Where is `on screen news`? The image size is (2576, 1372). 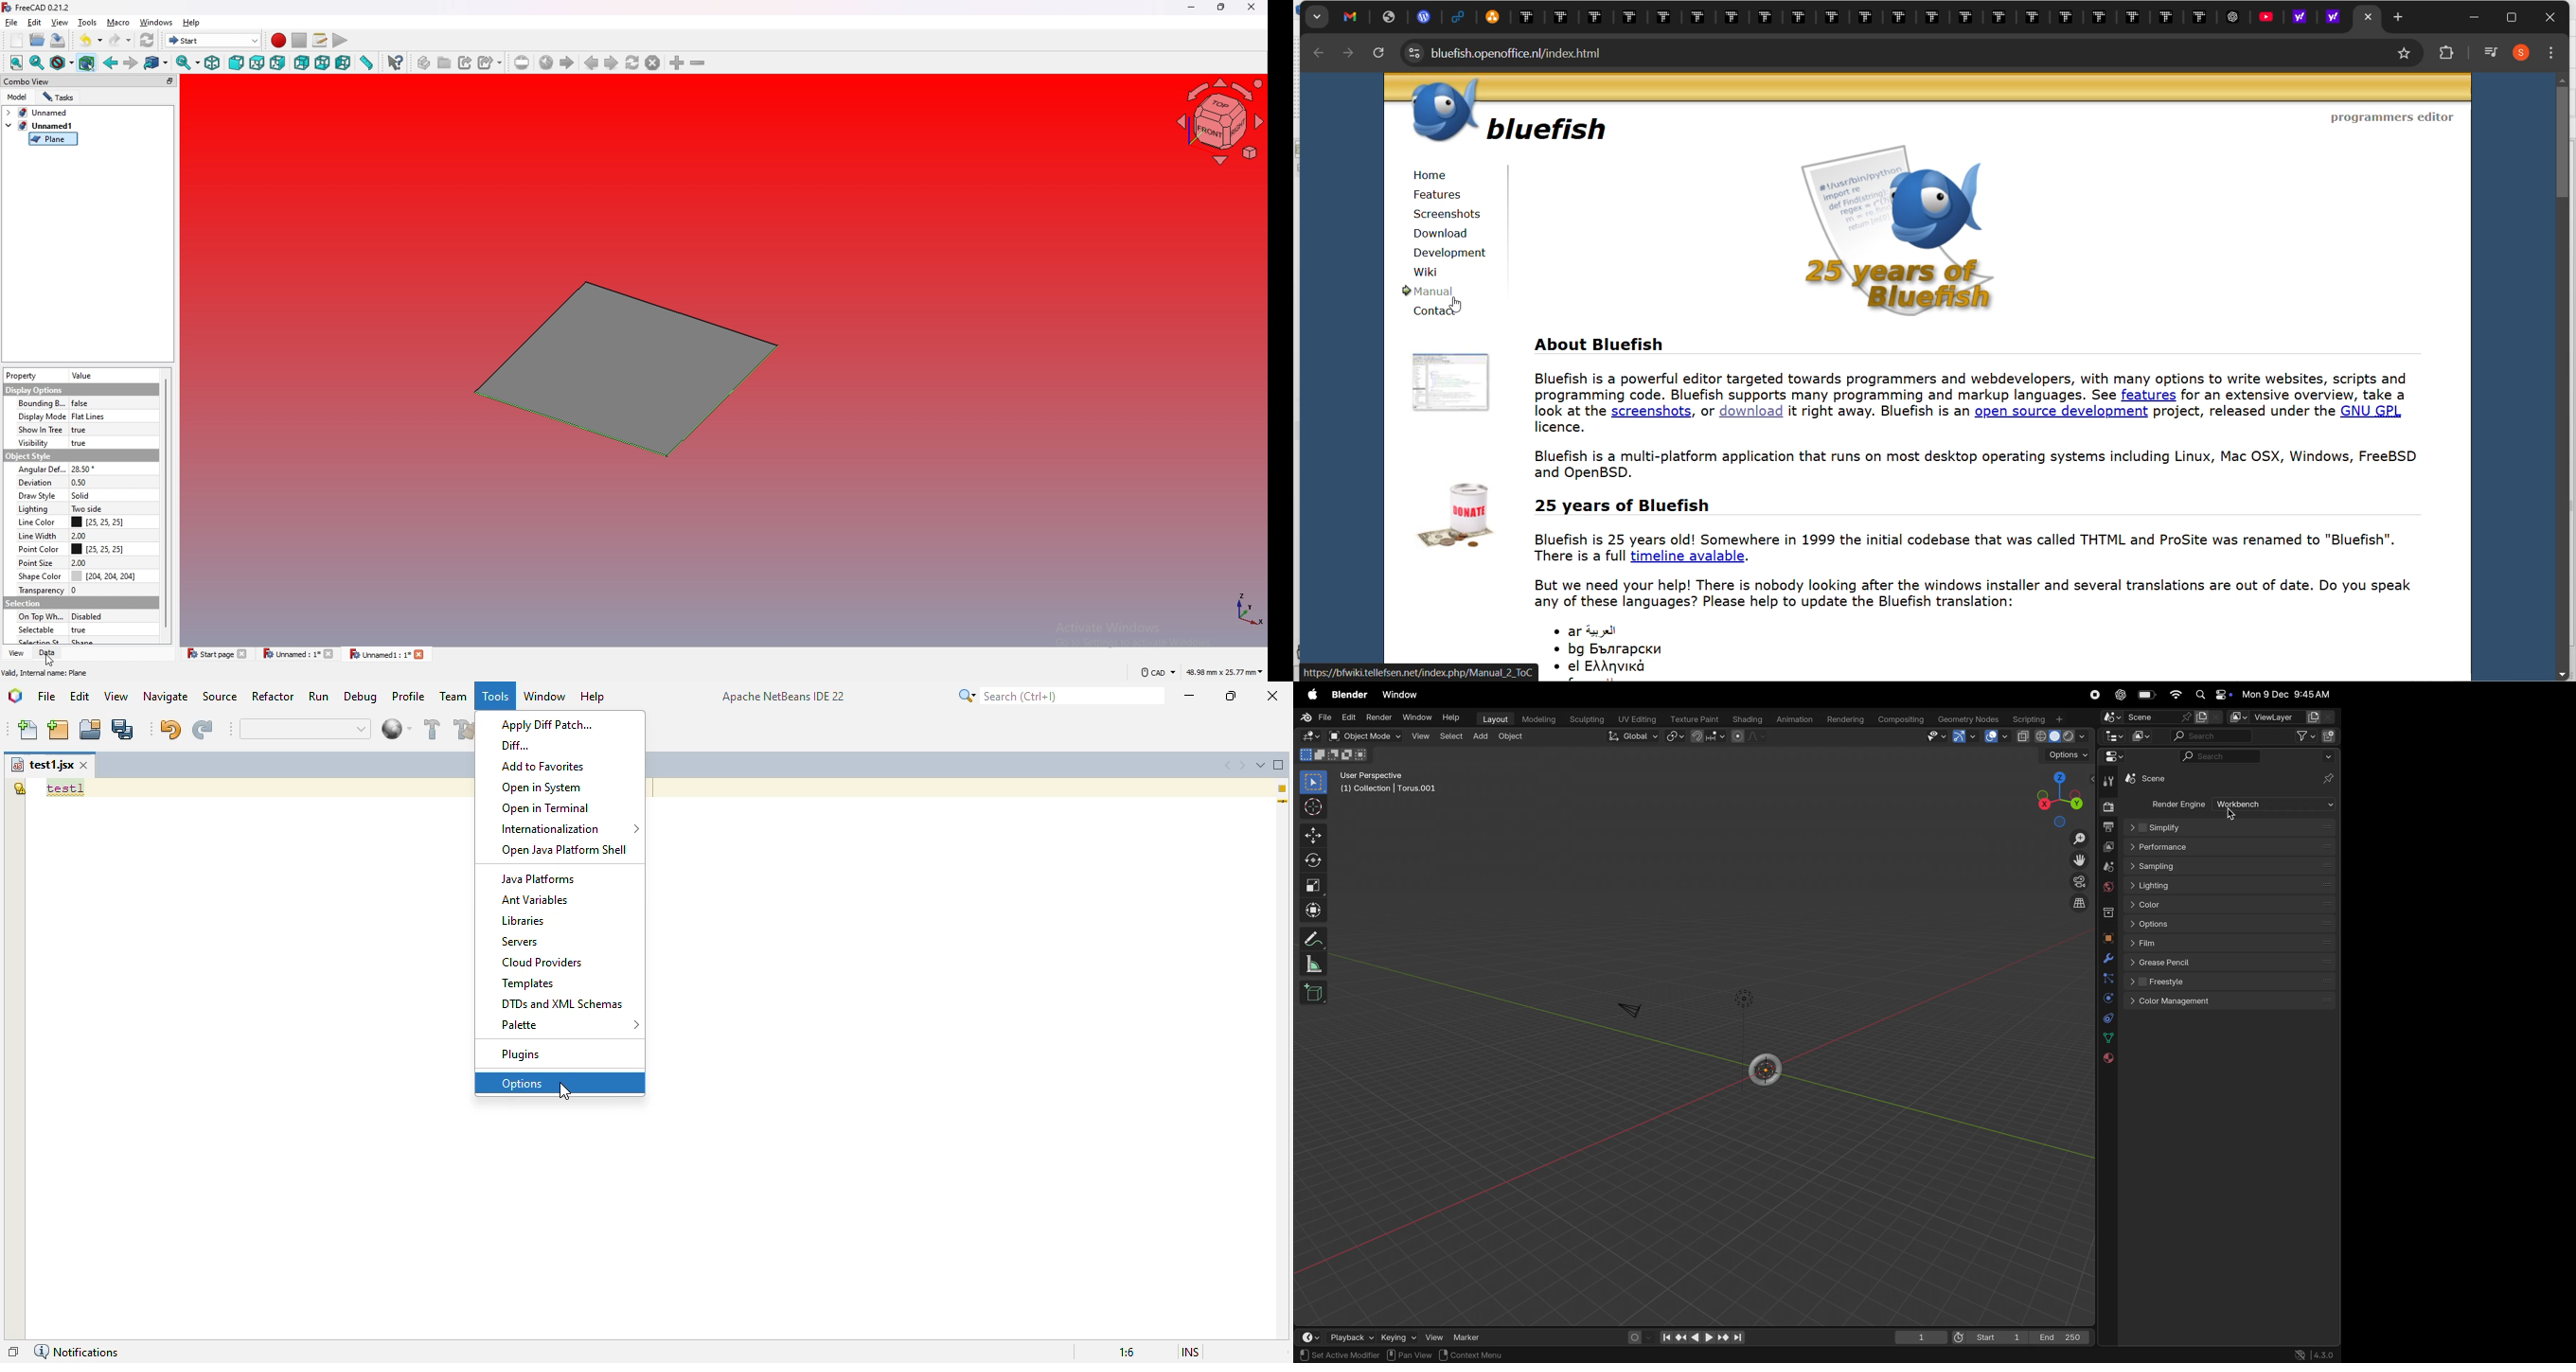
on screen news is located at coordinates (1915, 238).